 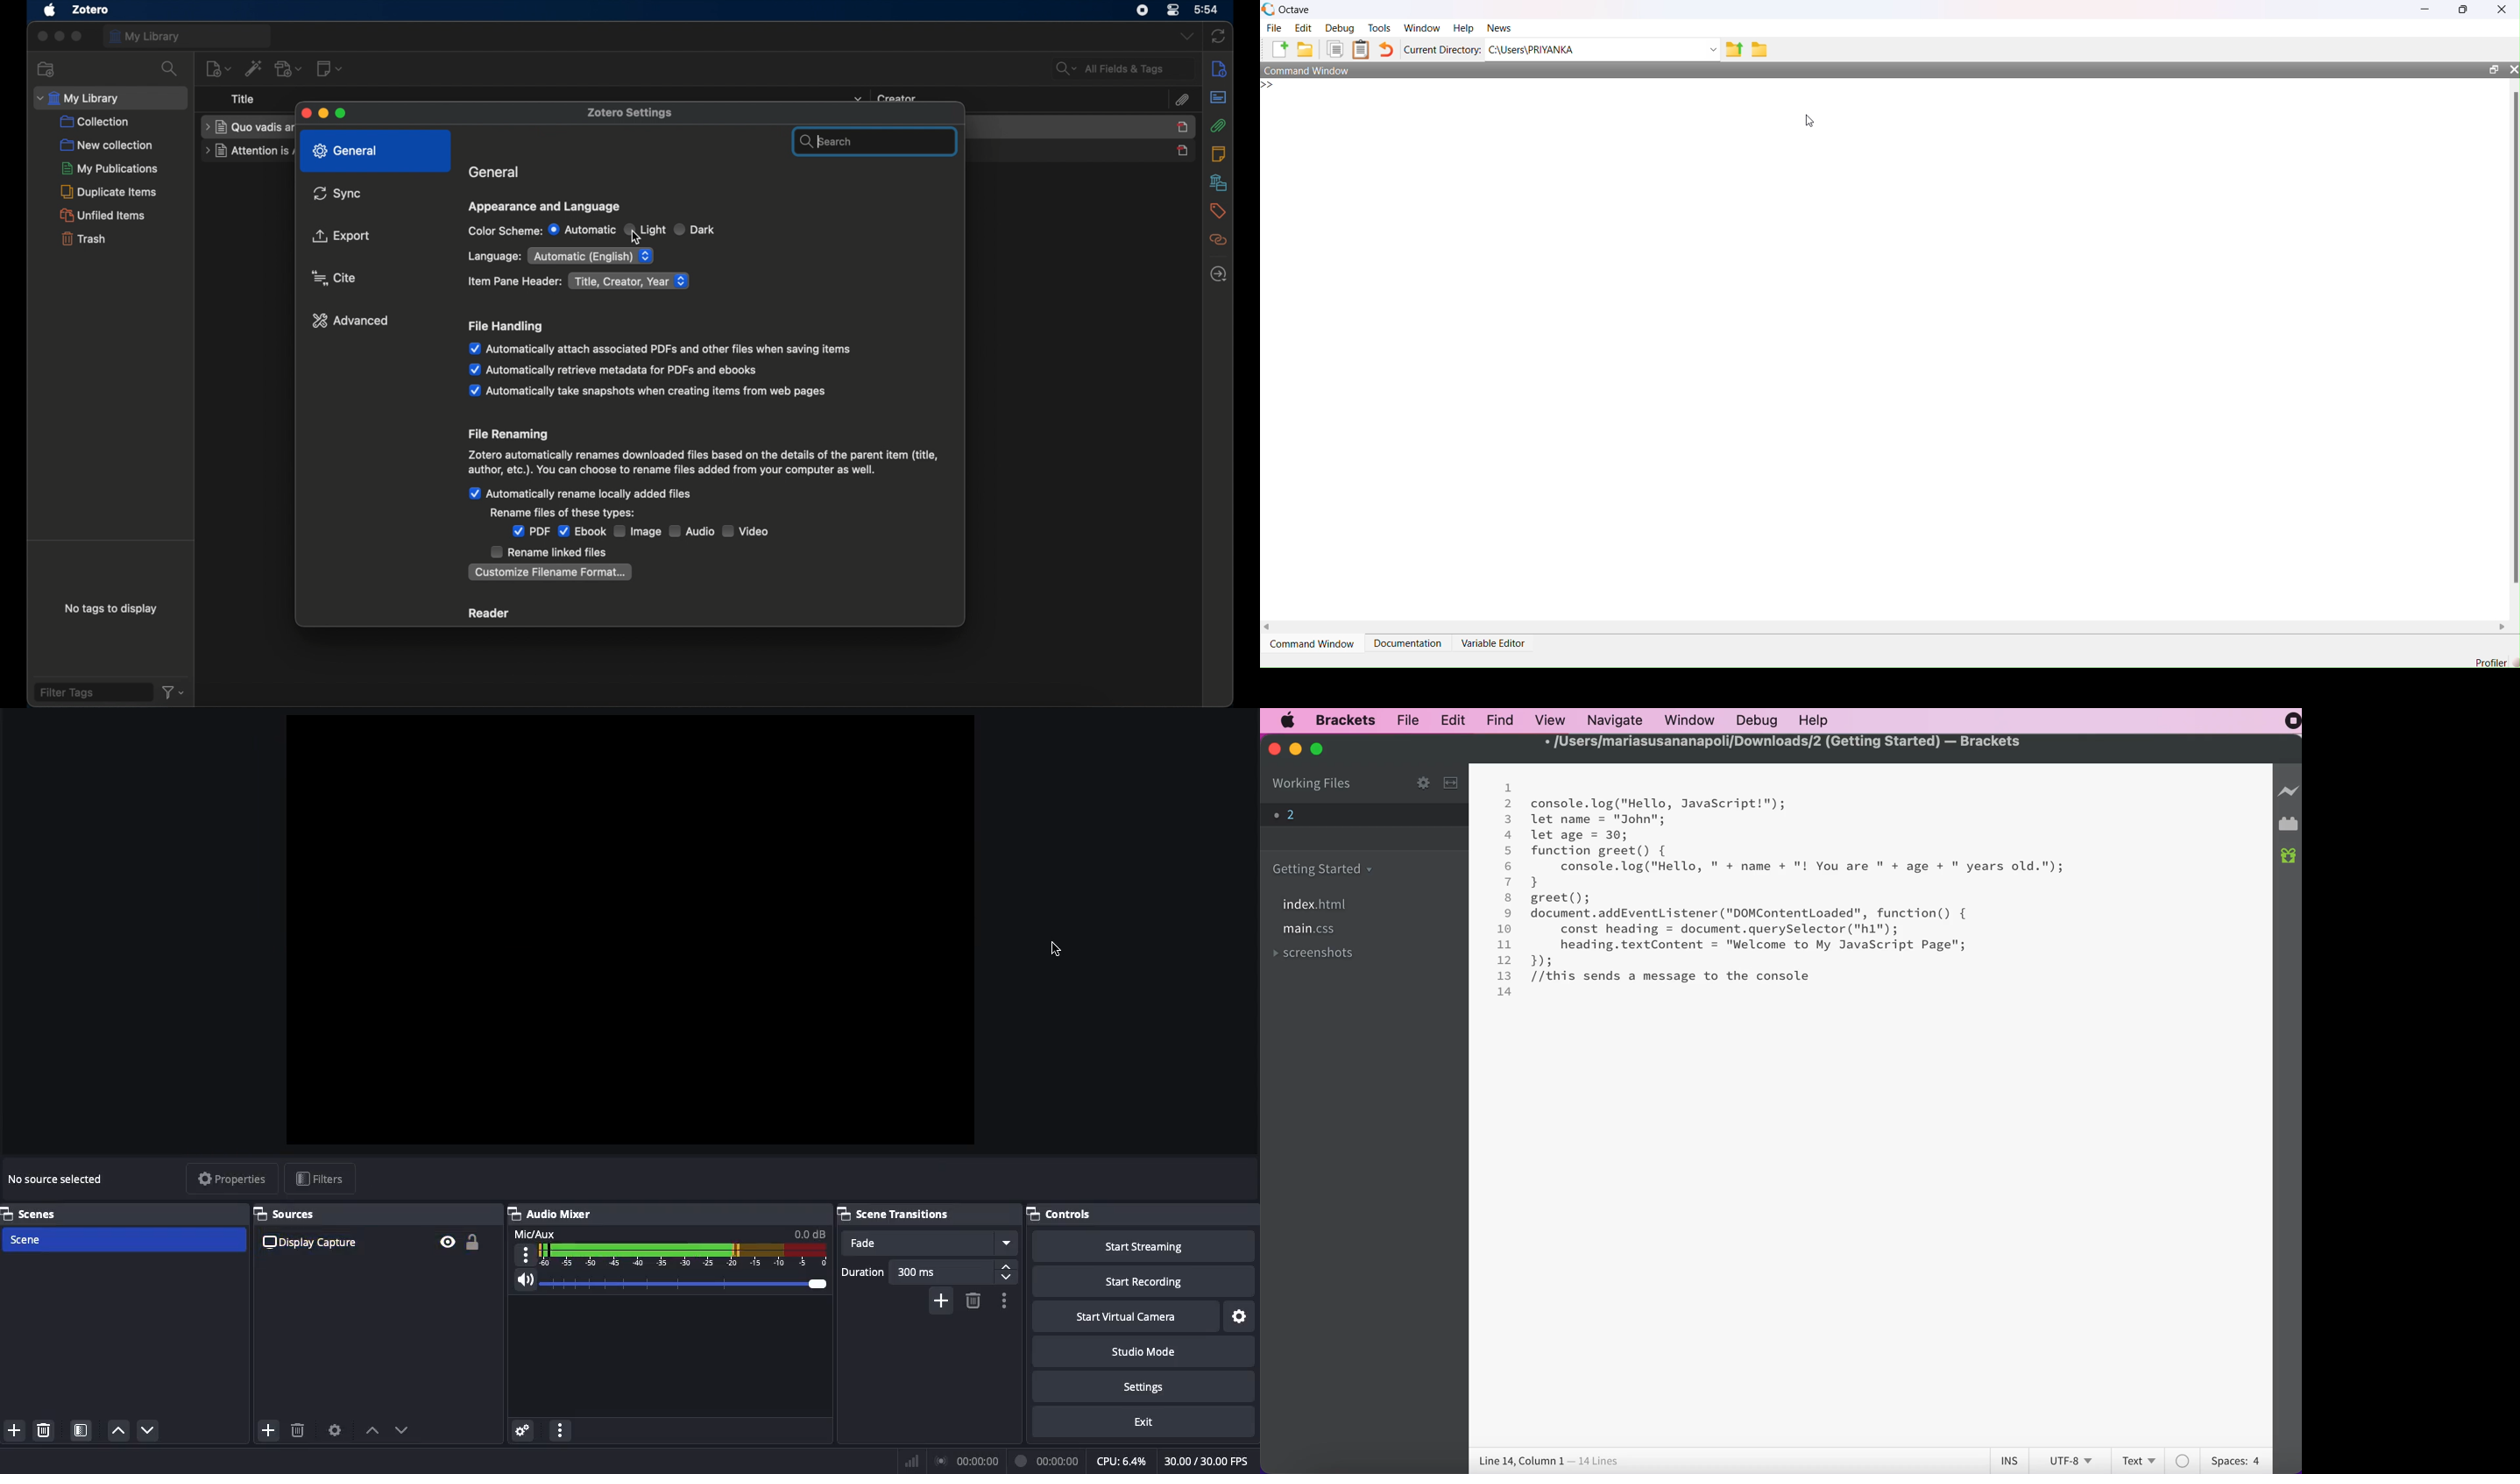 What do you see at coordinates (91, 10) in the screenshot?
I see `zotero` at bounding box center [91, 10].